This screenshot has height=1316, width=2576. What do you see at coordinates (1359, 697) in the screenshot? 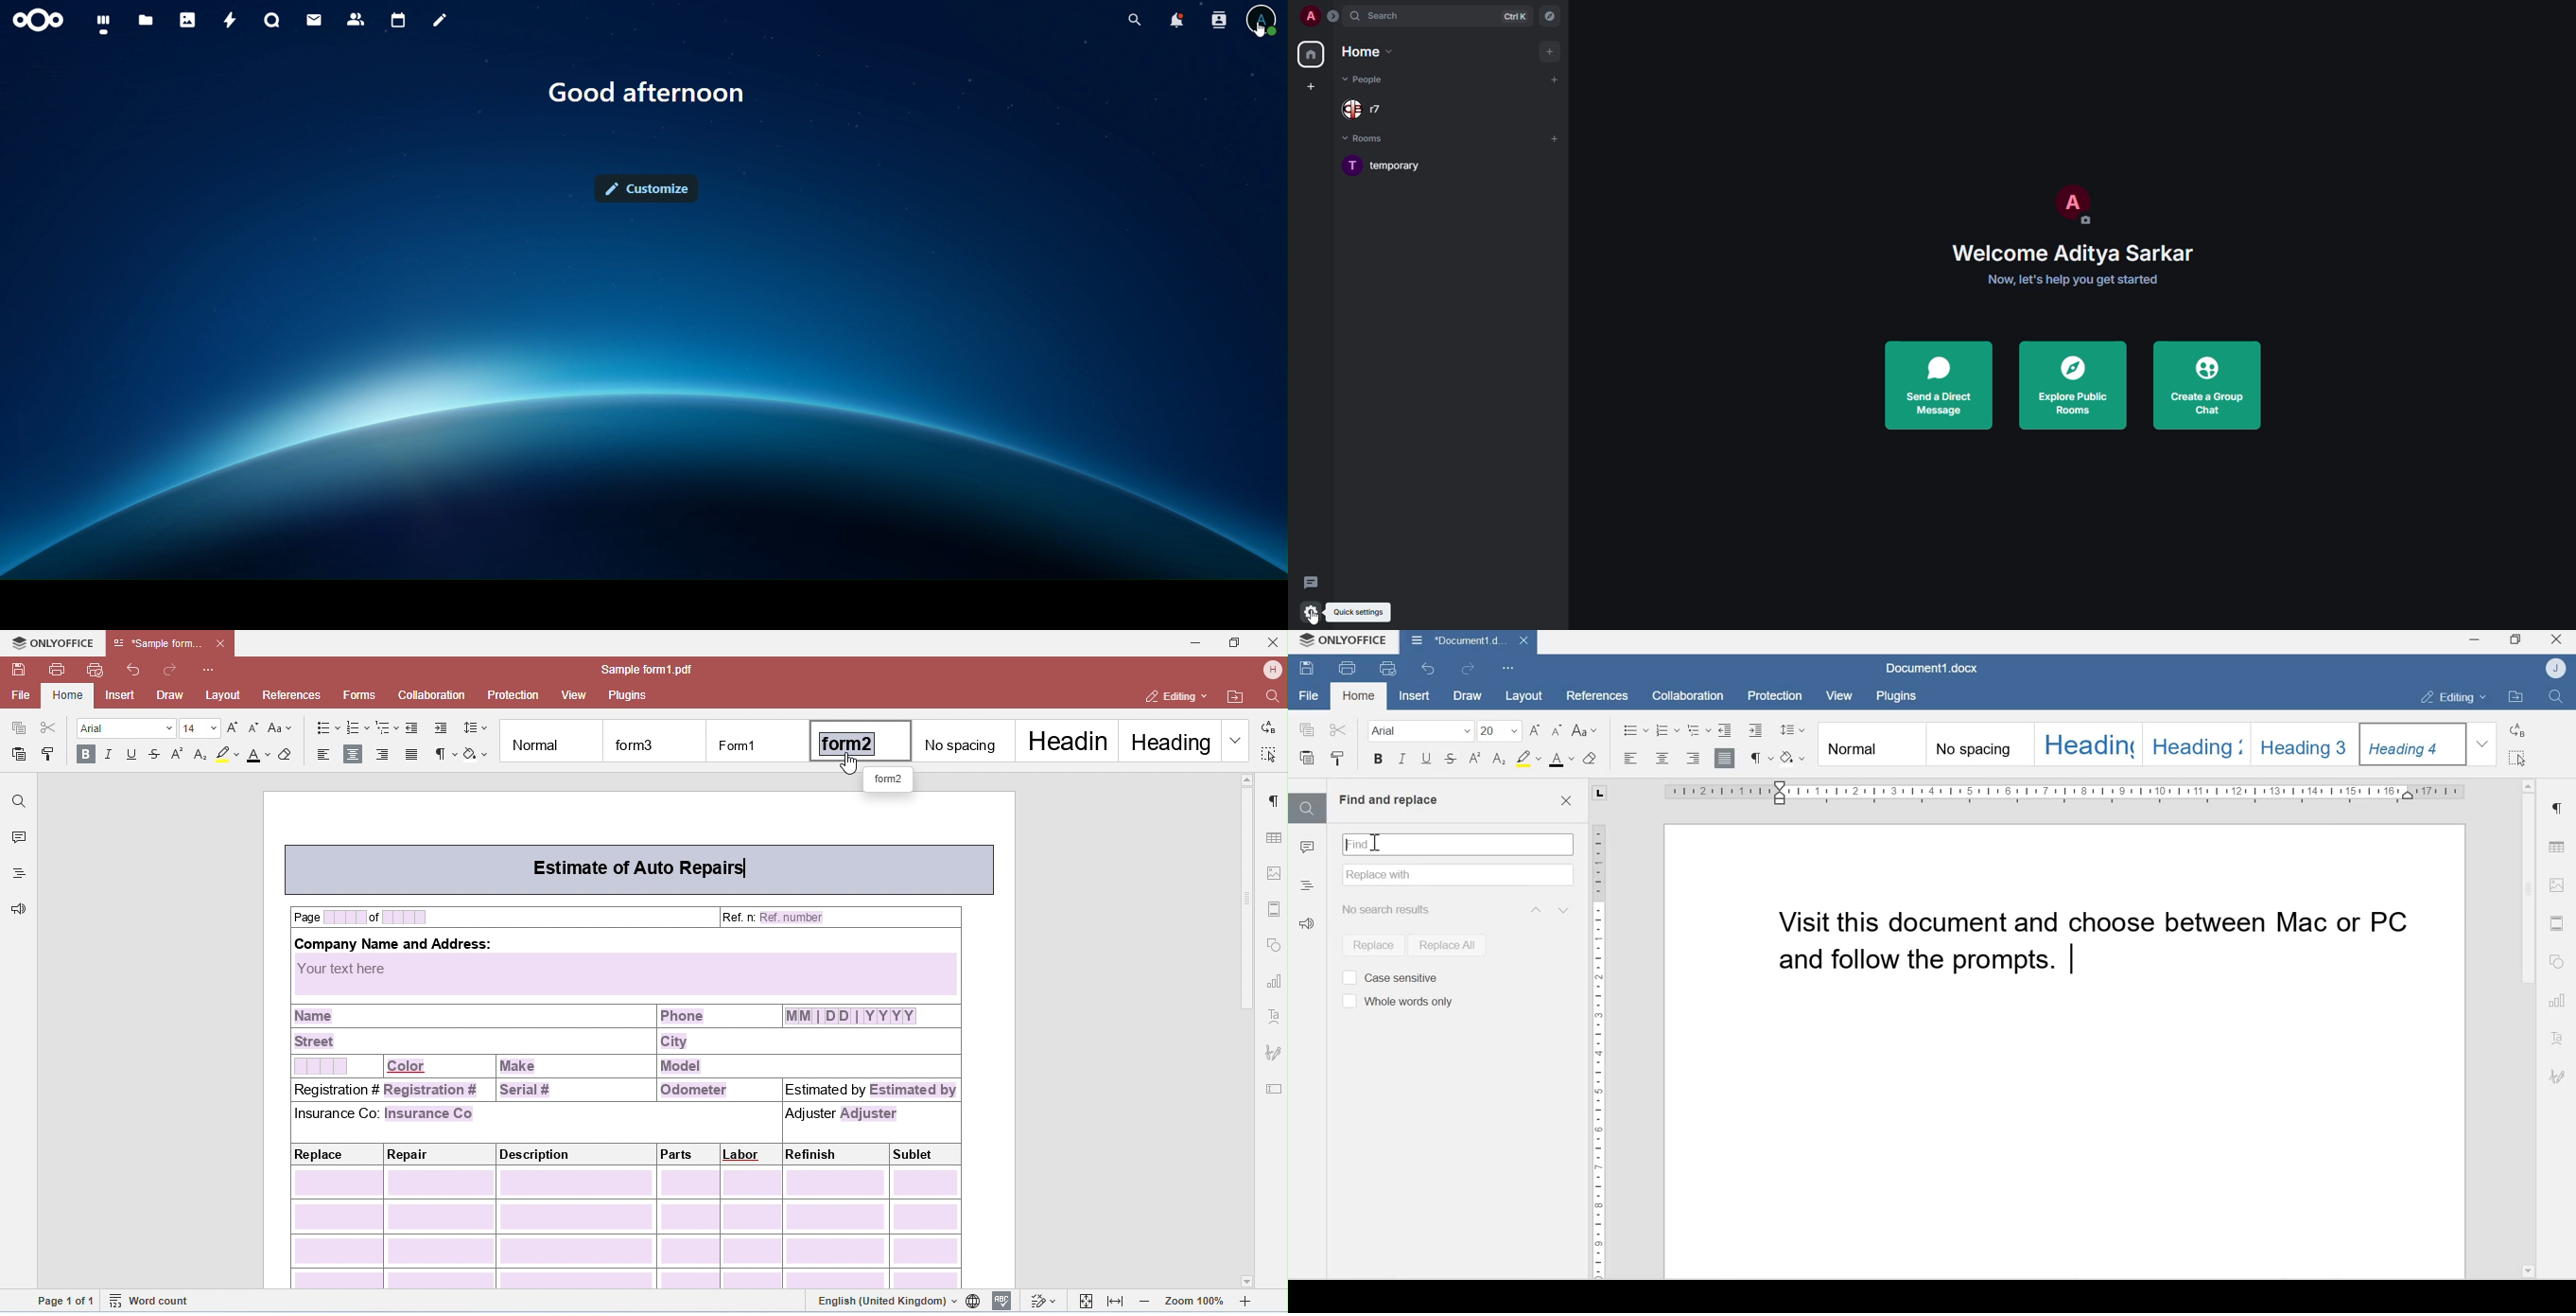
I see `Homd` at bounding box center [1359, 697].